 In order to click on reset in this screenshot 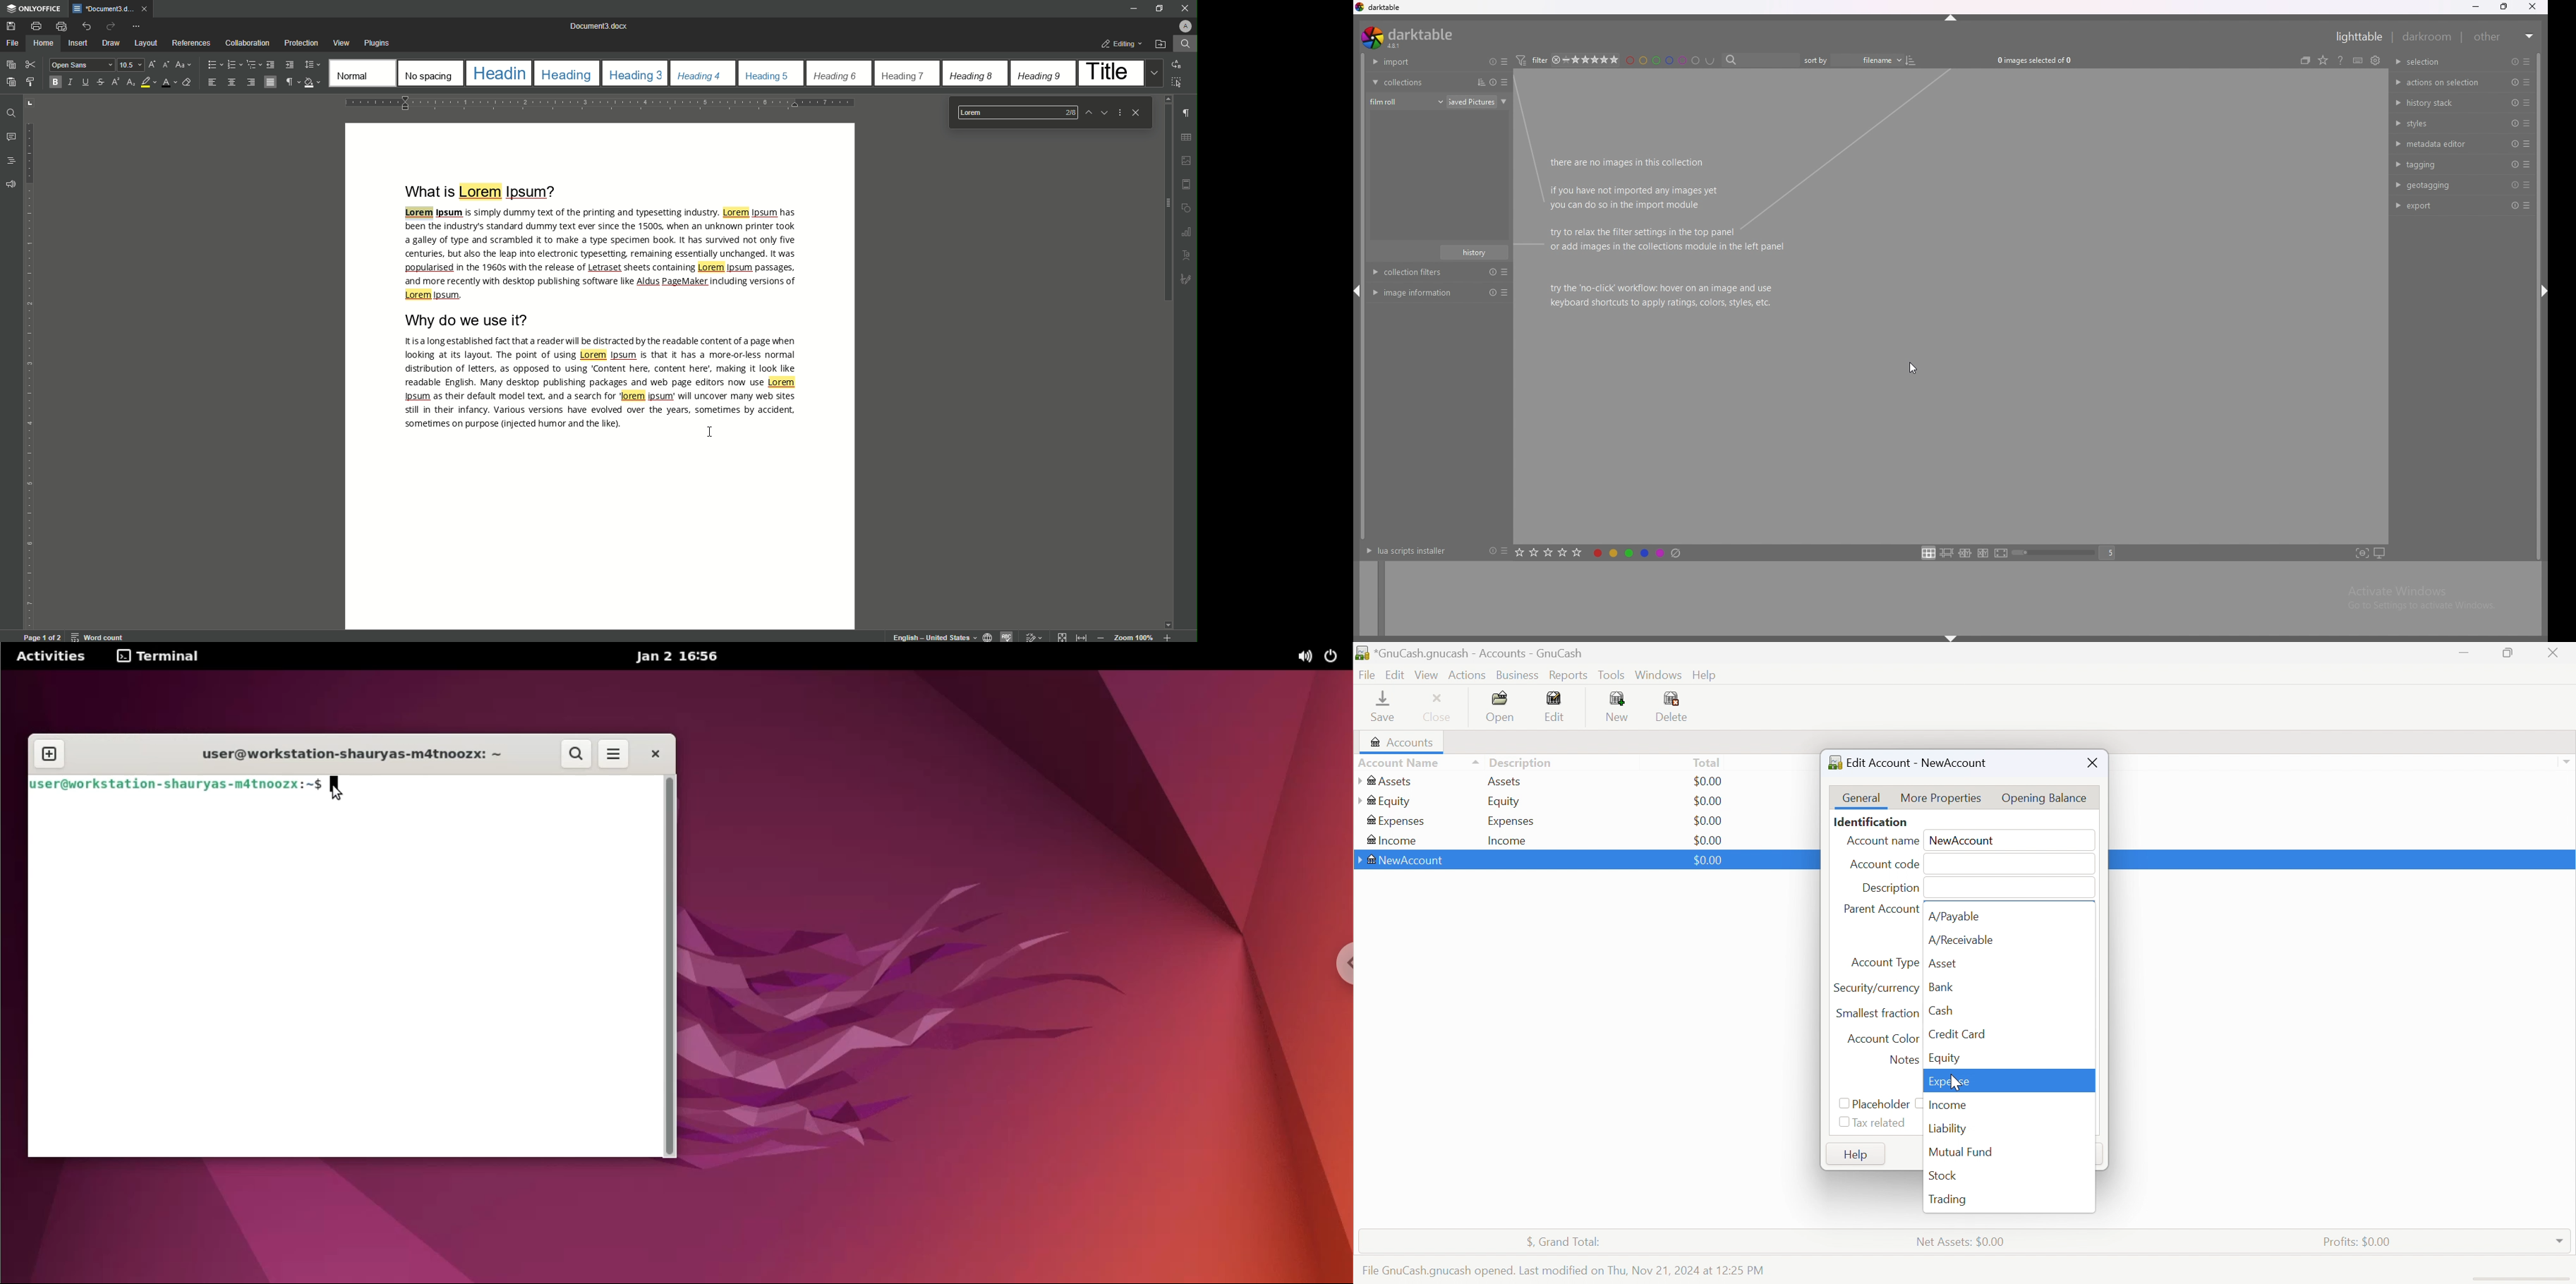, I will do `click(2513, 164)`.